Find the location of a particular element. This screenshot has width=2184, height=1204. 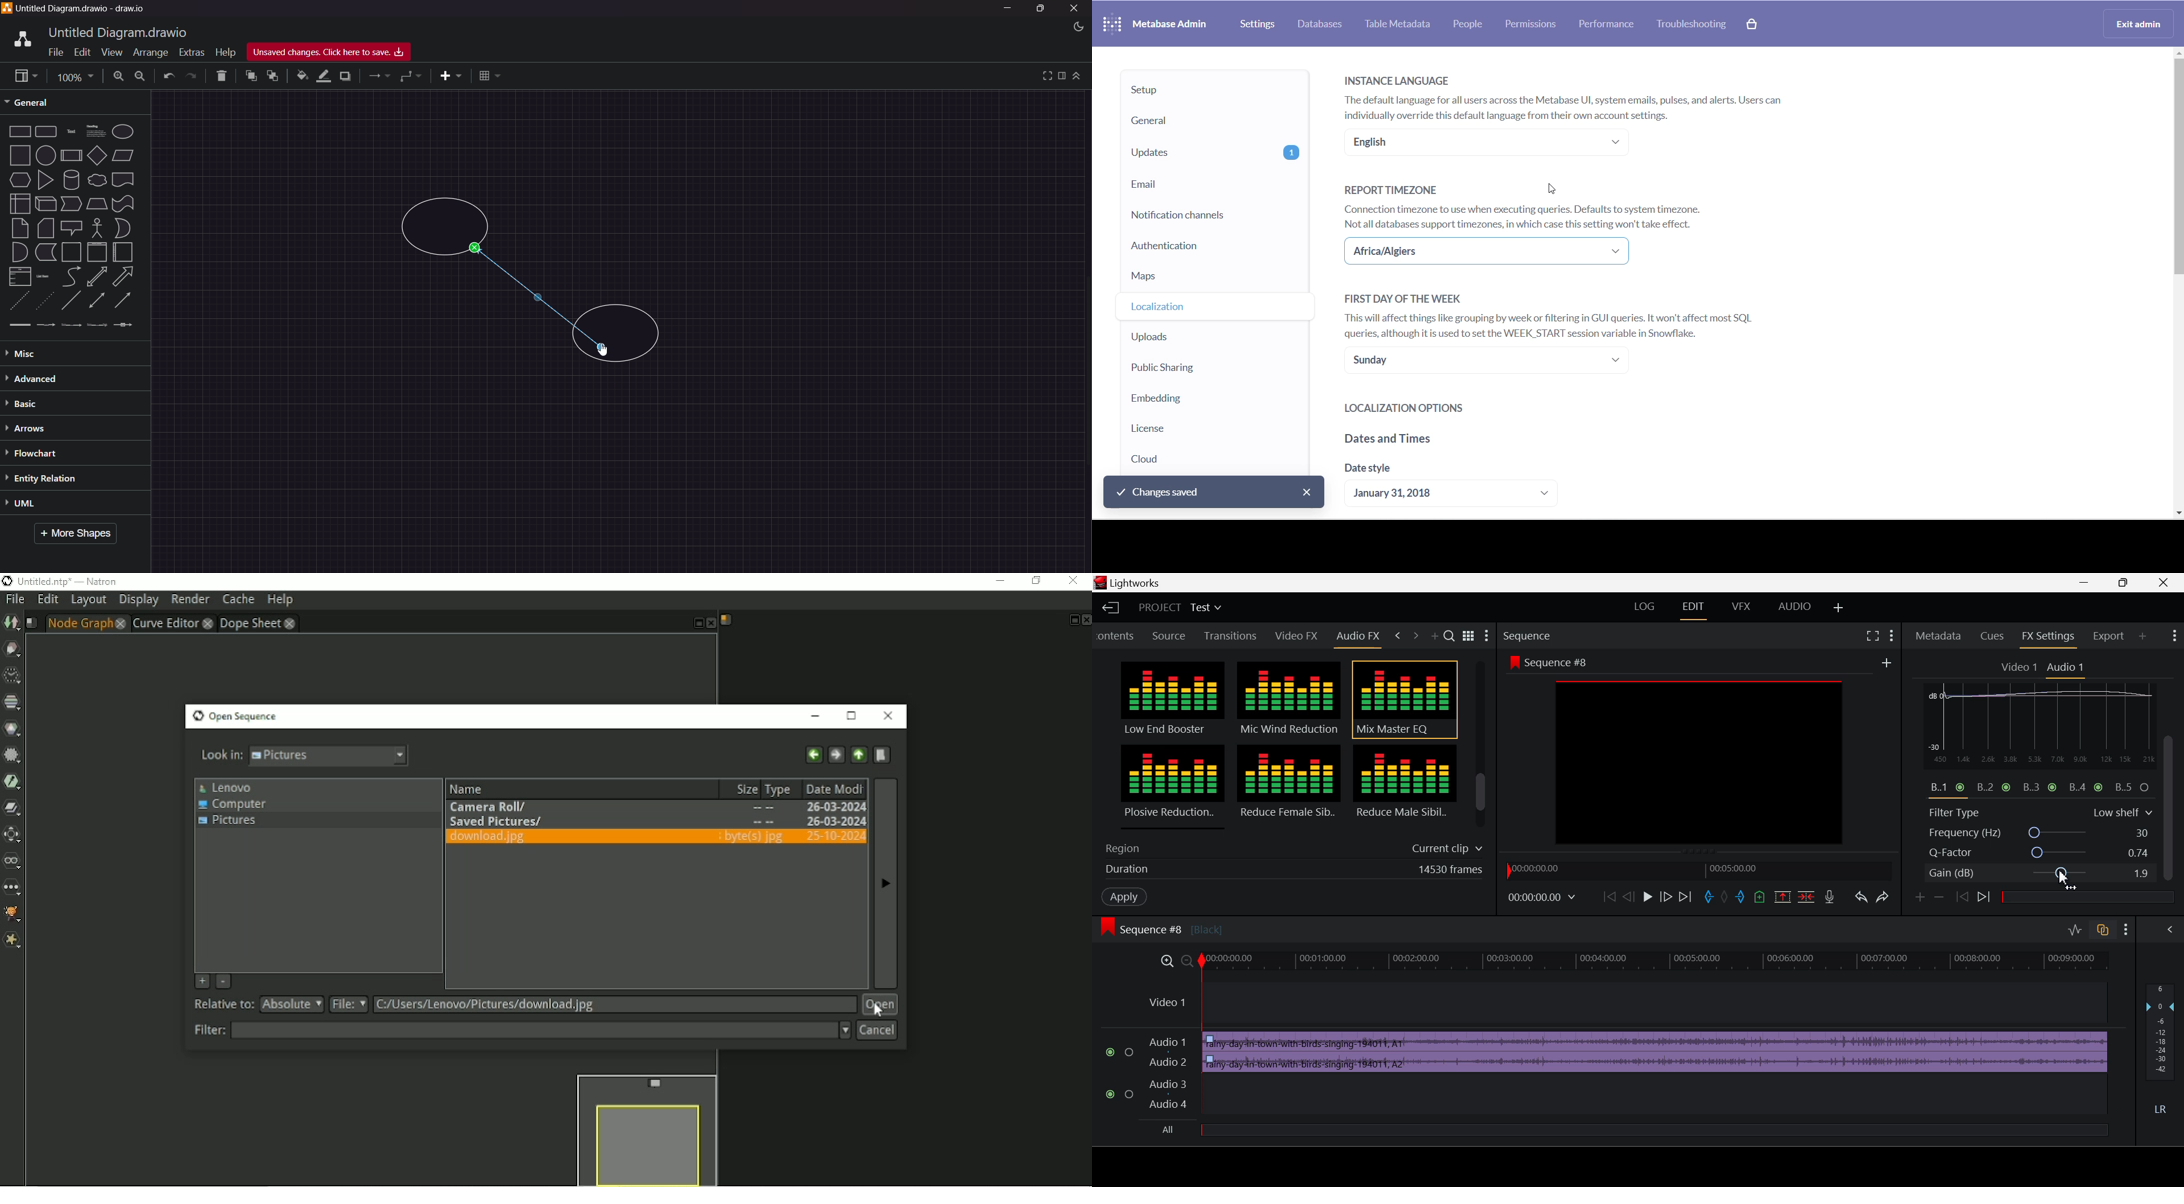

Restore Down is located at coordinates (2089, 583).